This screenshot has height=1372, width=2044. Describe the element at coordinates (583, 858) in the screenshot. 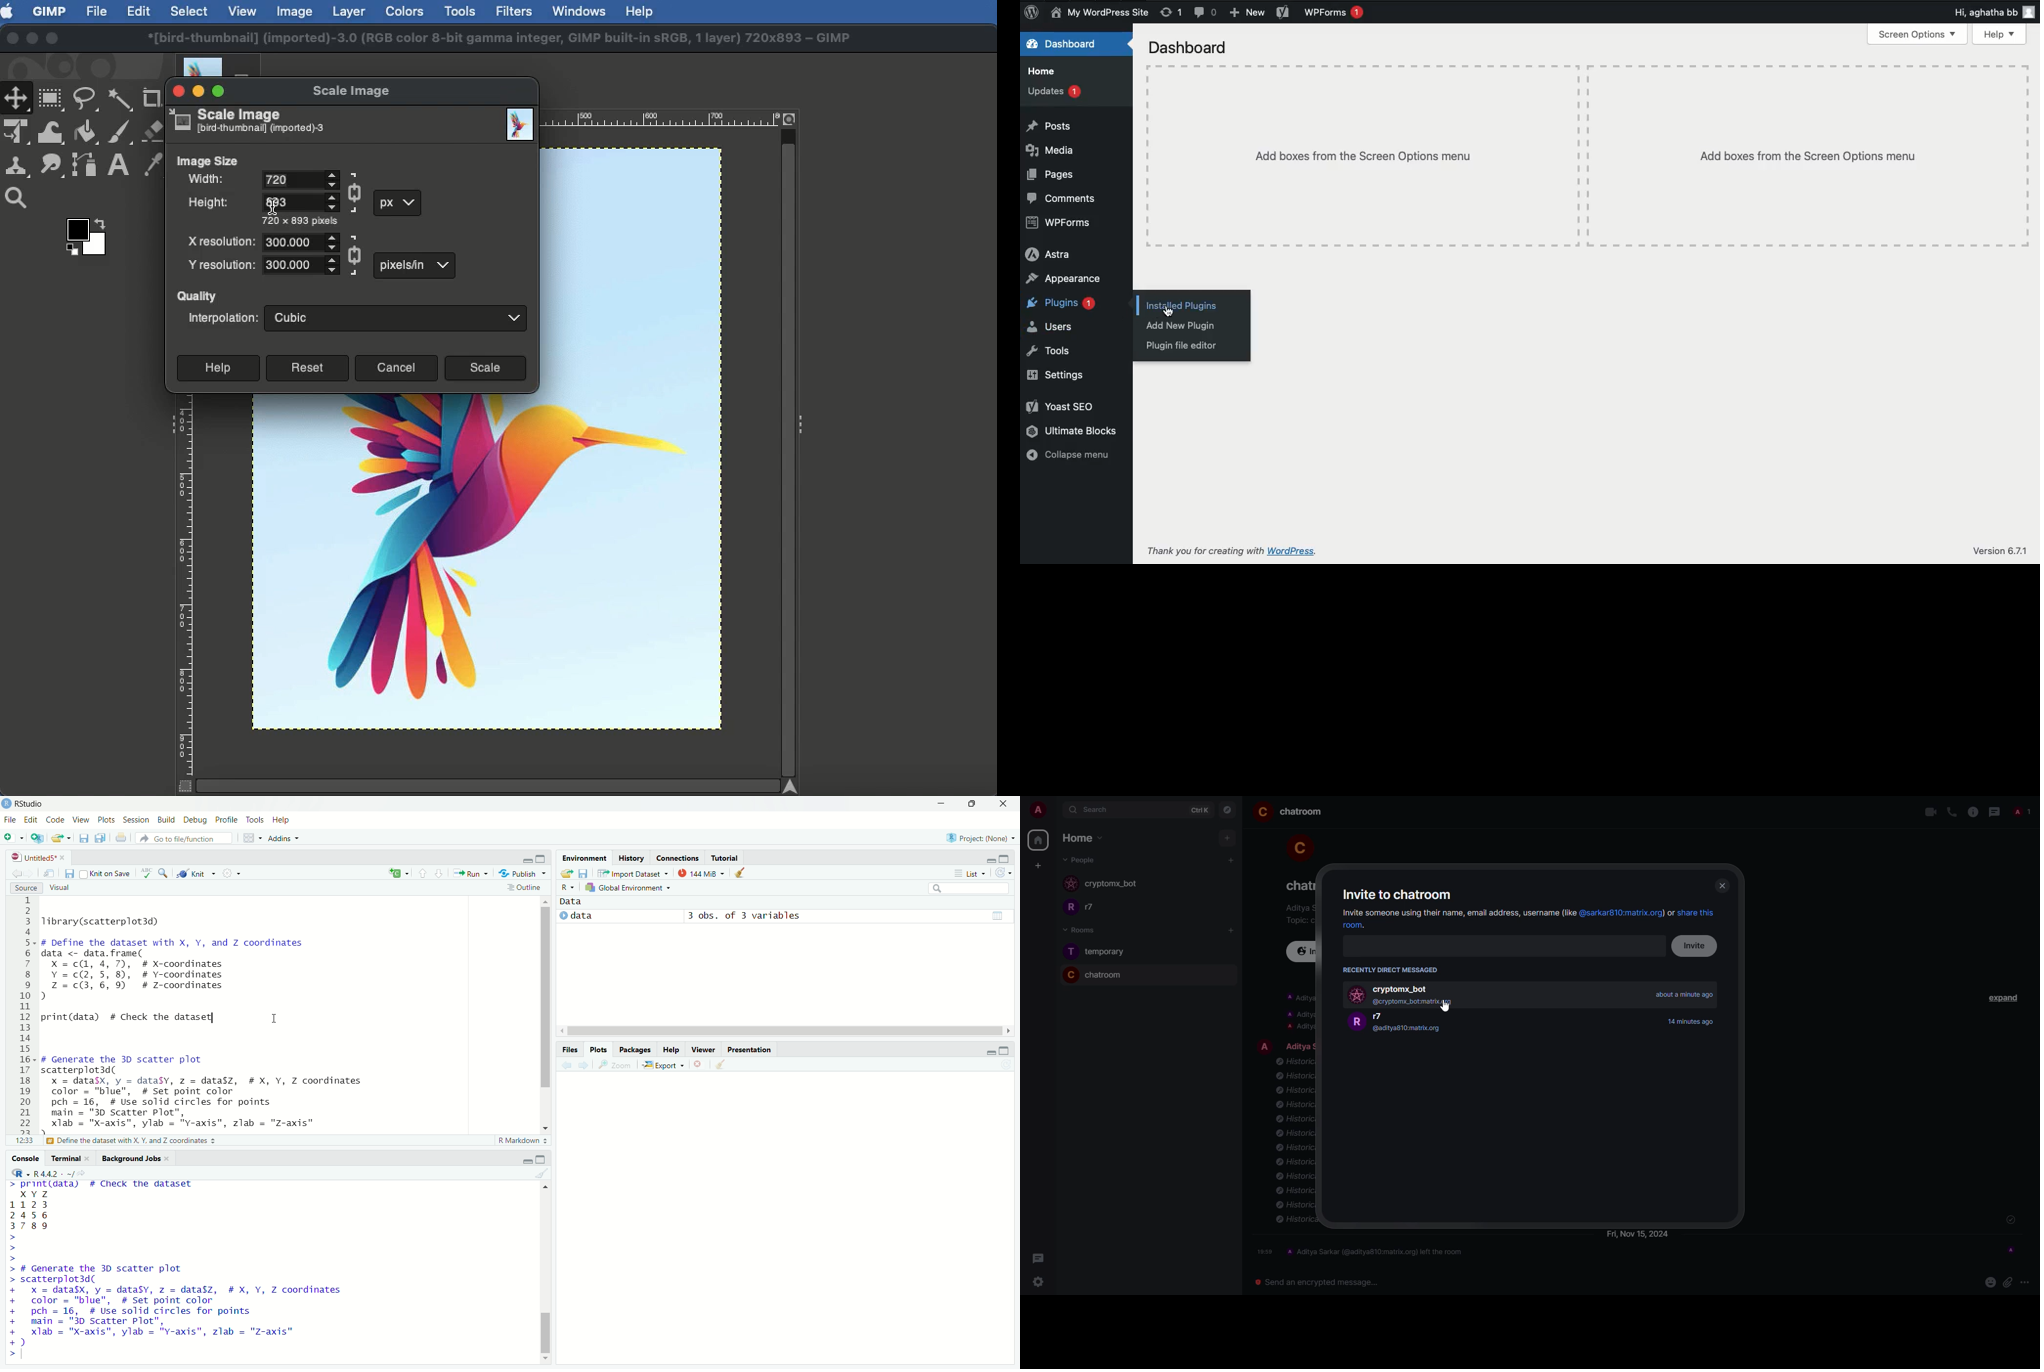

I see `environment` at that location.